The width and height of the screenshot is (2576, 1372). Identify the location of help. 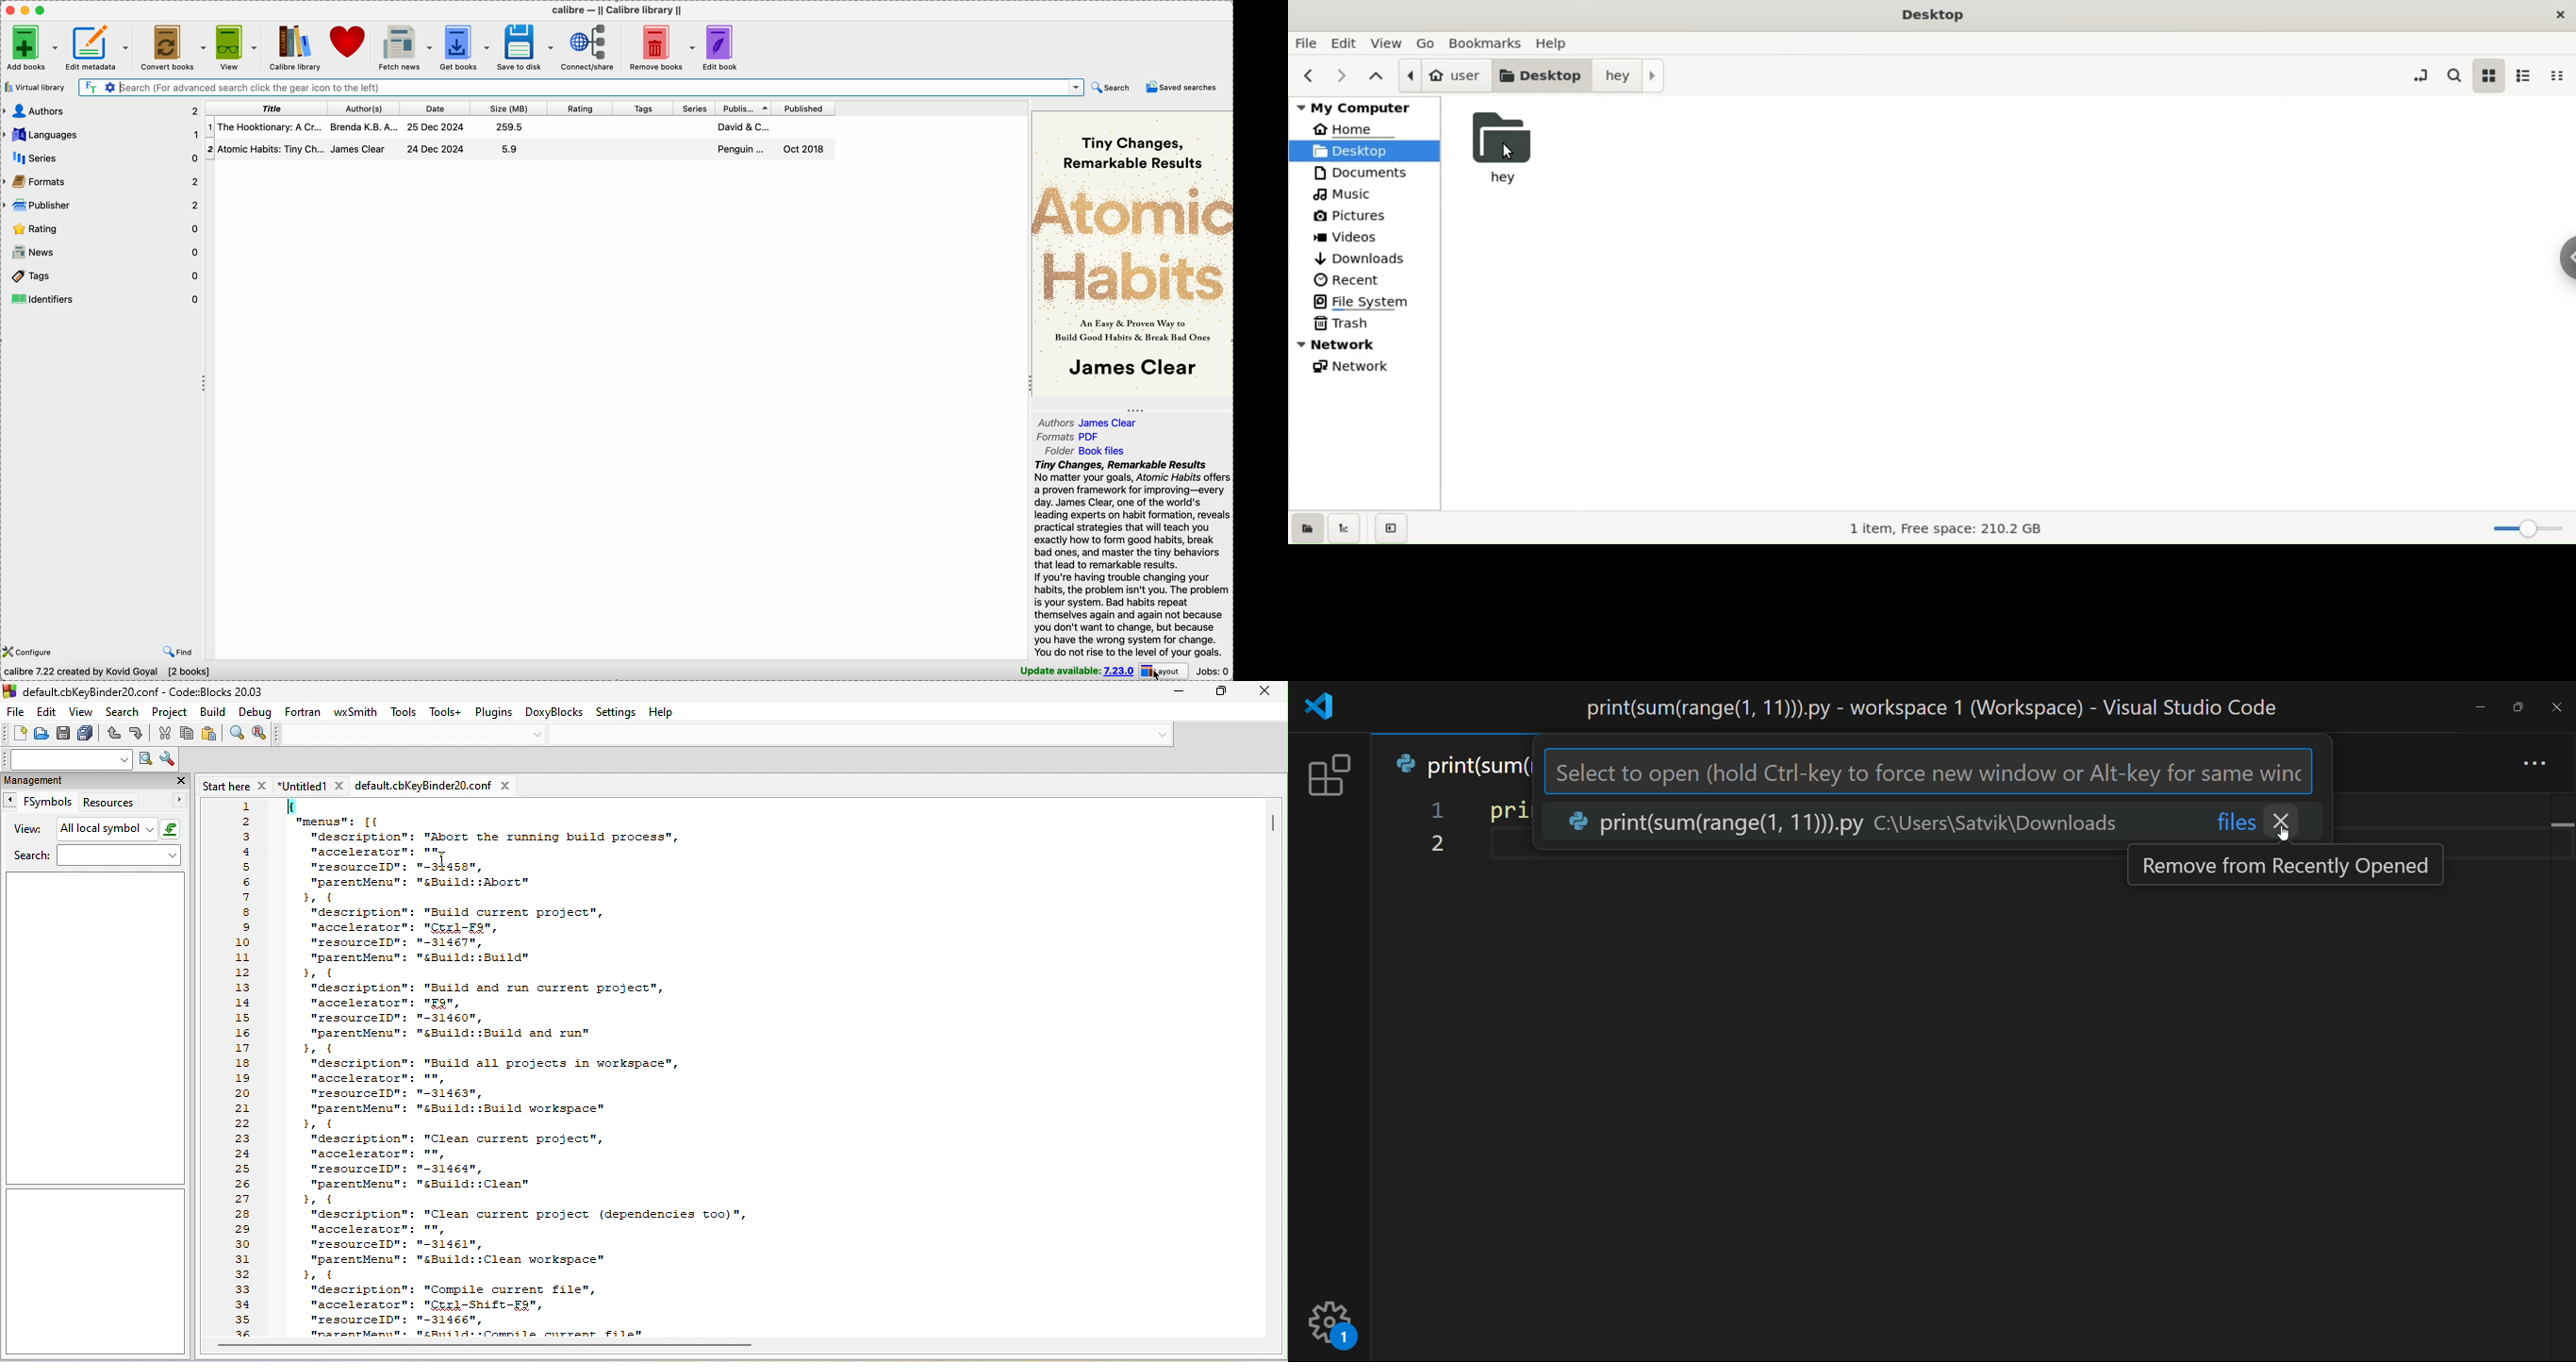
(671, 713).